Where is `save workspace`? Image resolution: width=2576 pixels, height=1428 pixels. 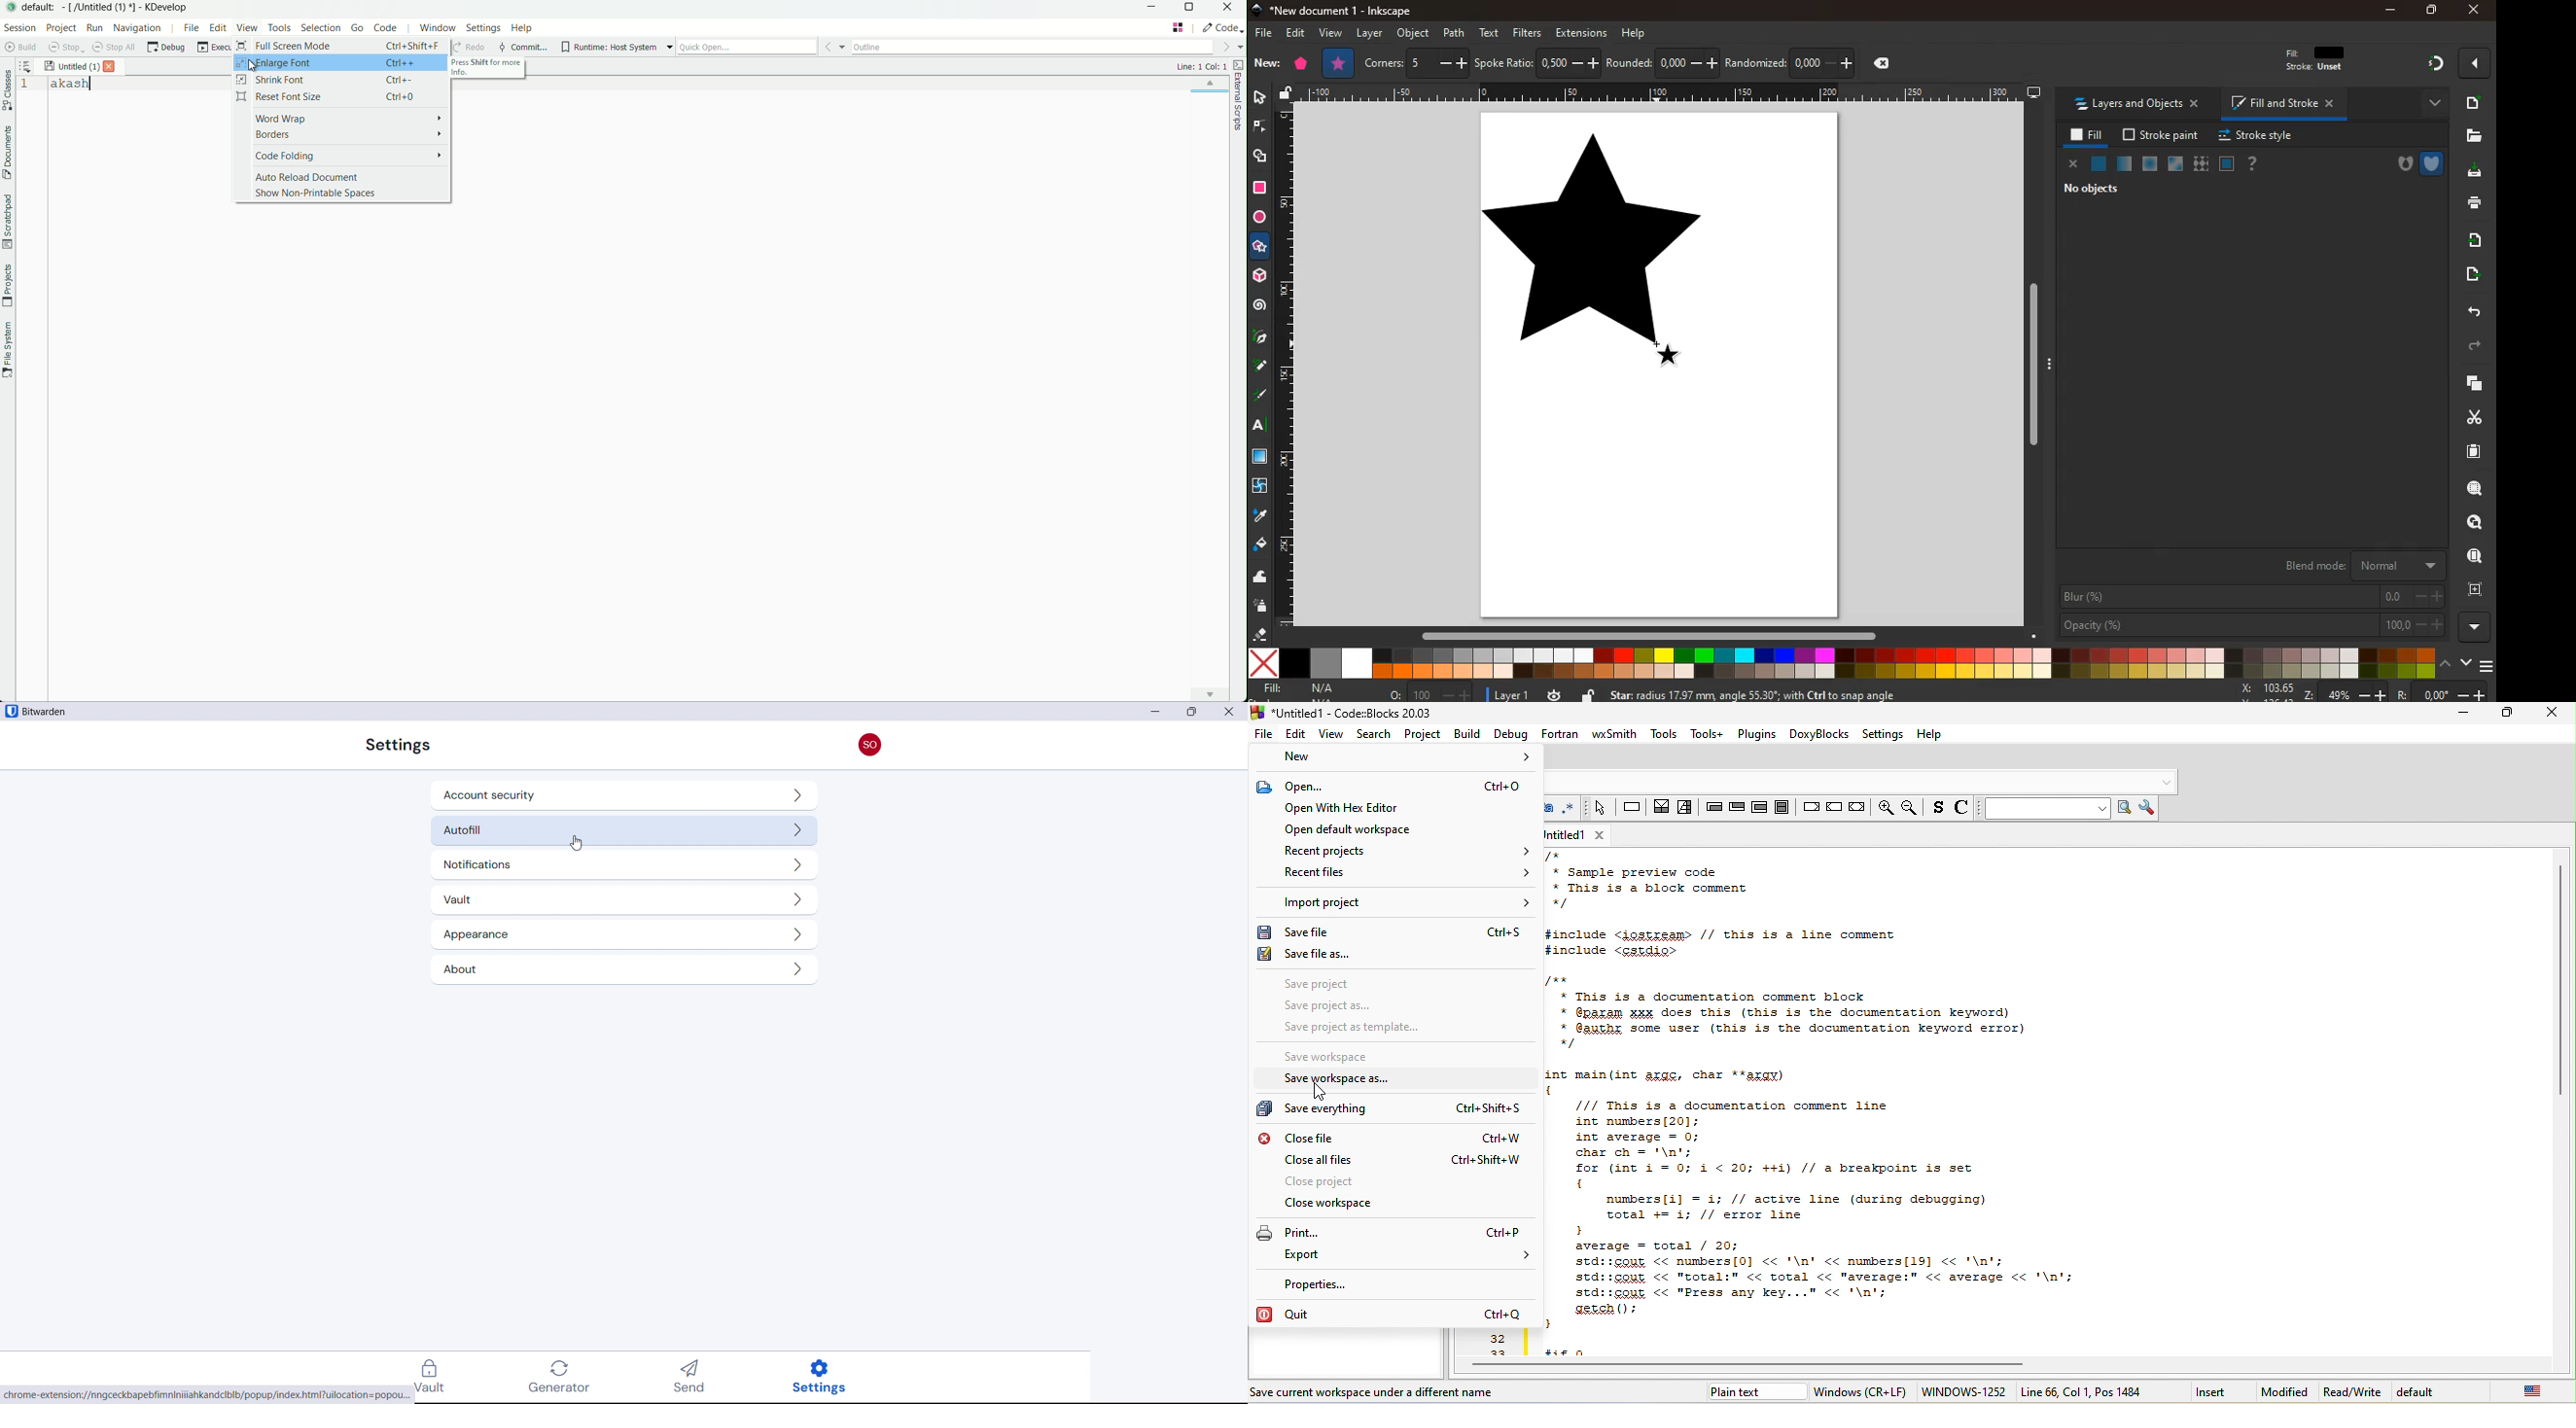
save workspace is located at coordinates (1340, 1059).